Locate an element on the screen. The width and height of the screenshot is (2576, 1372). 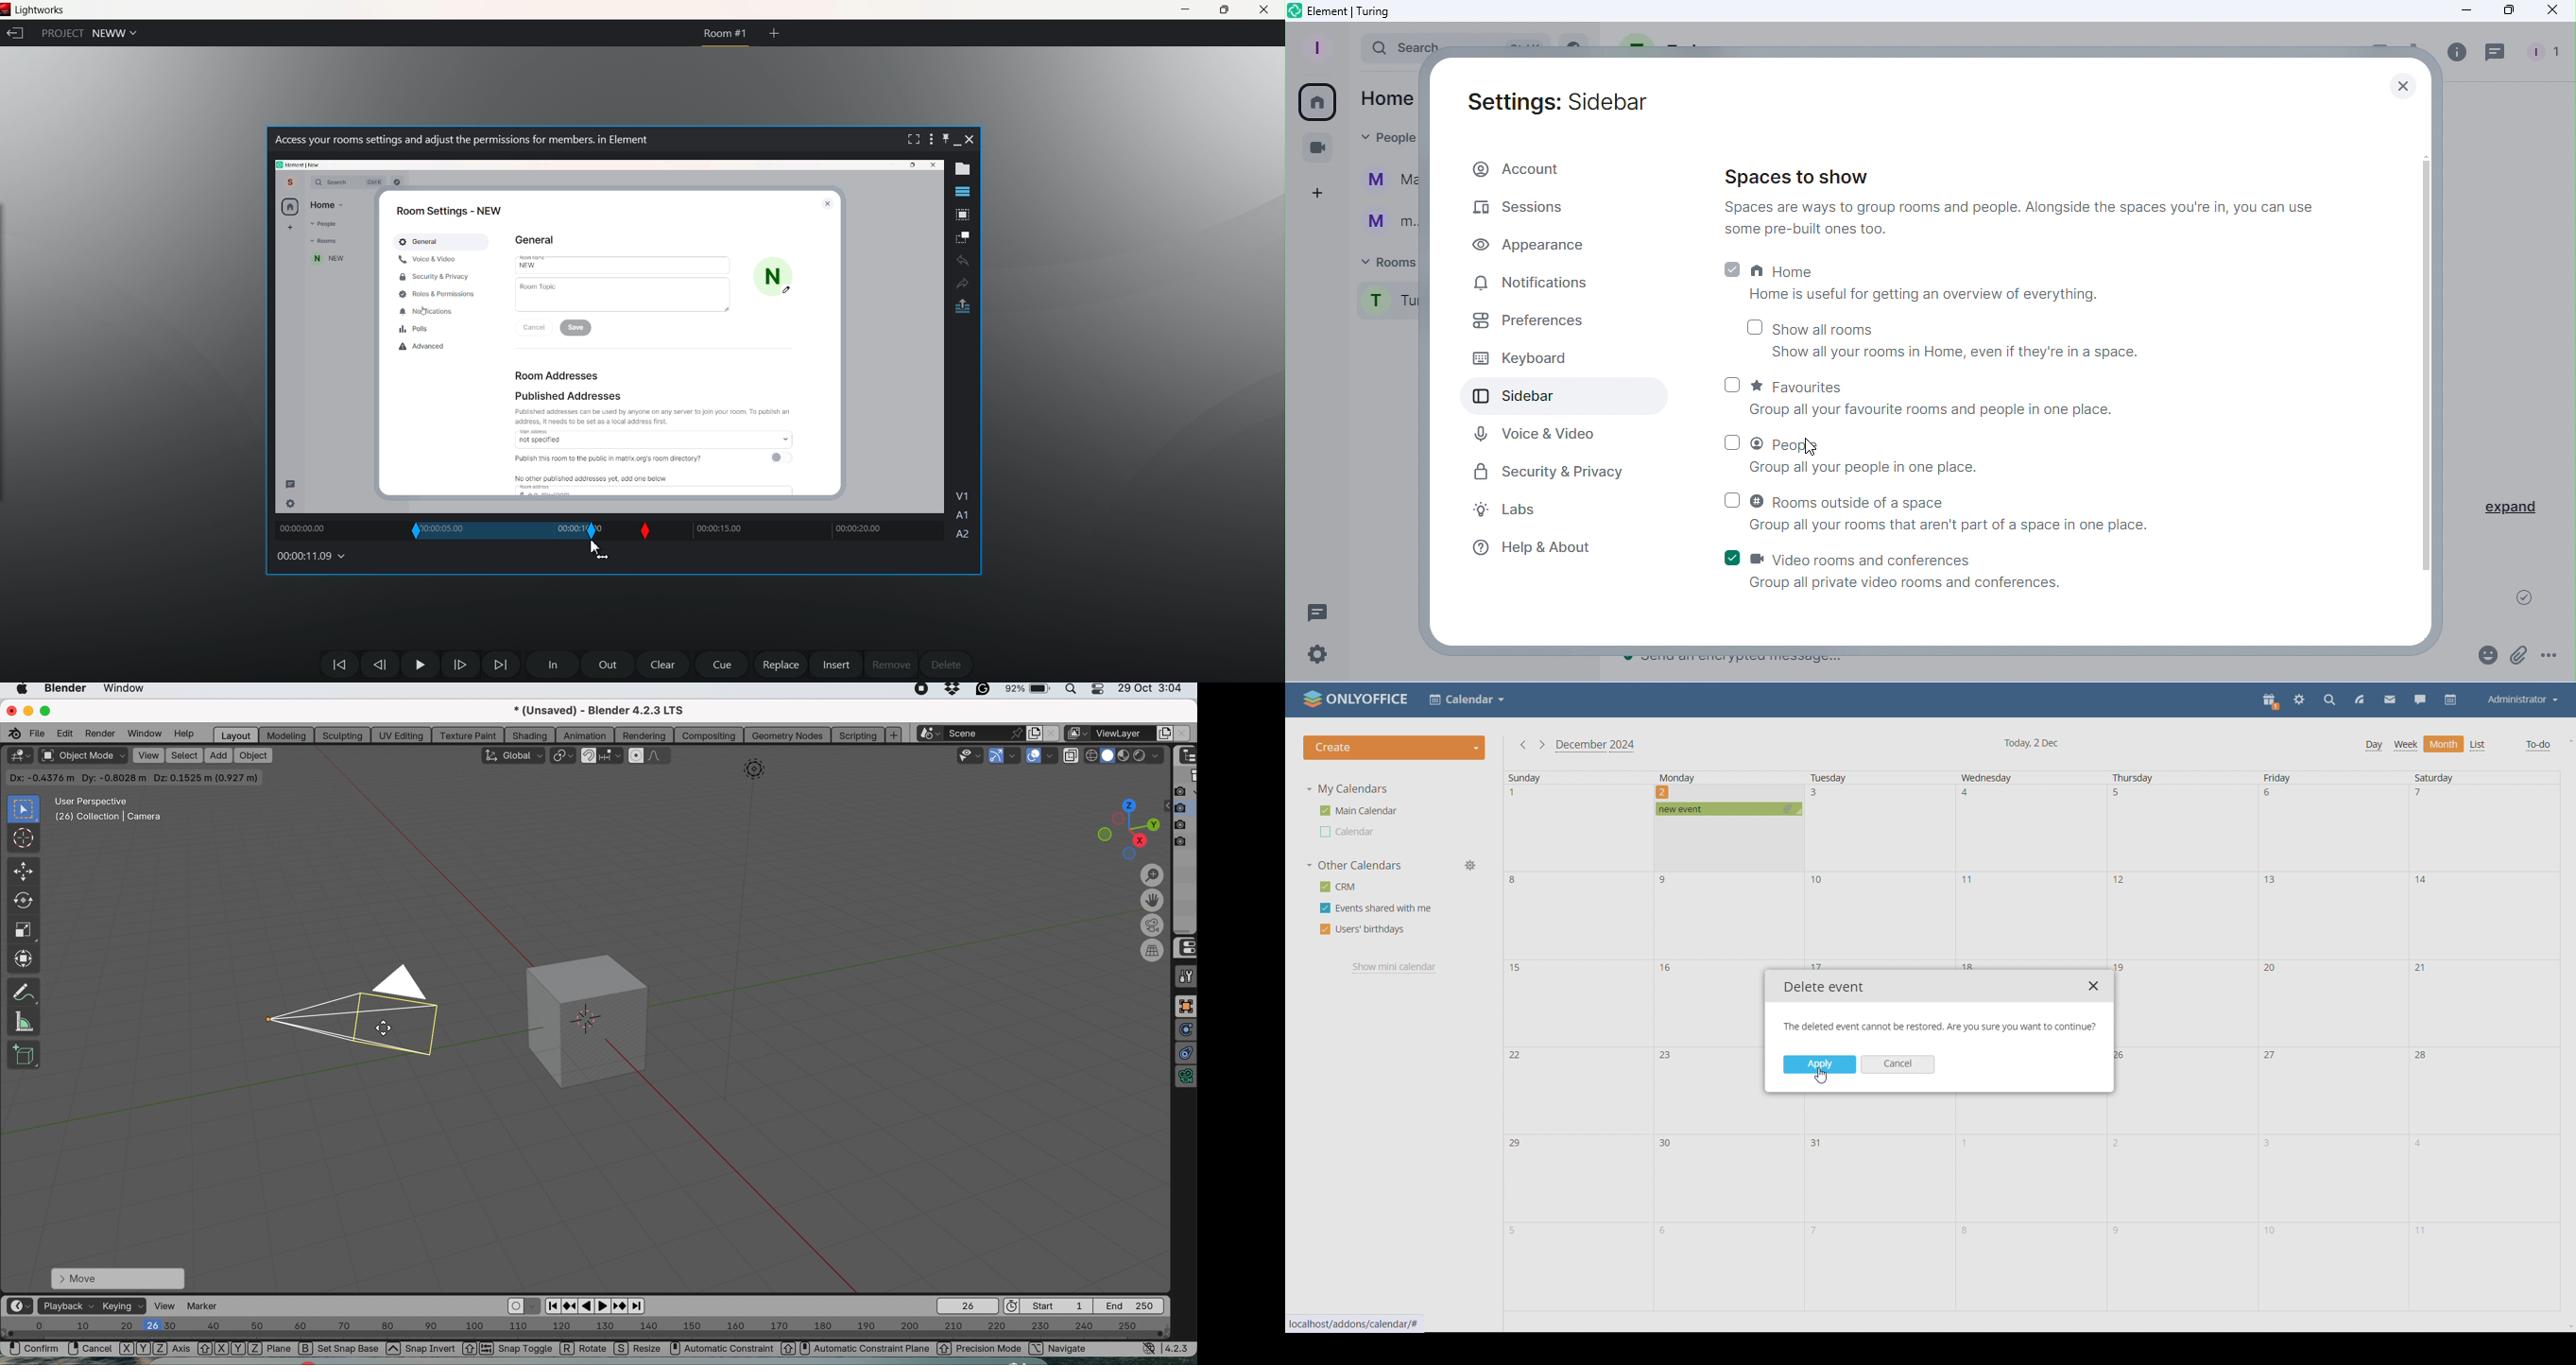
minimize is located at coordinates (962, 142).